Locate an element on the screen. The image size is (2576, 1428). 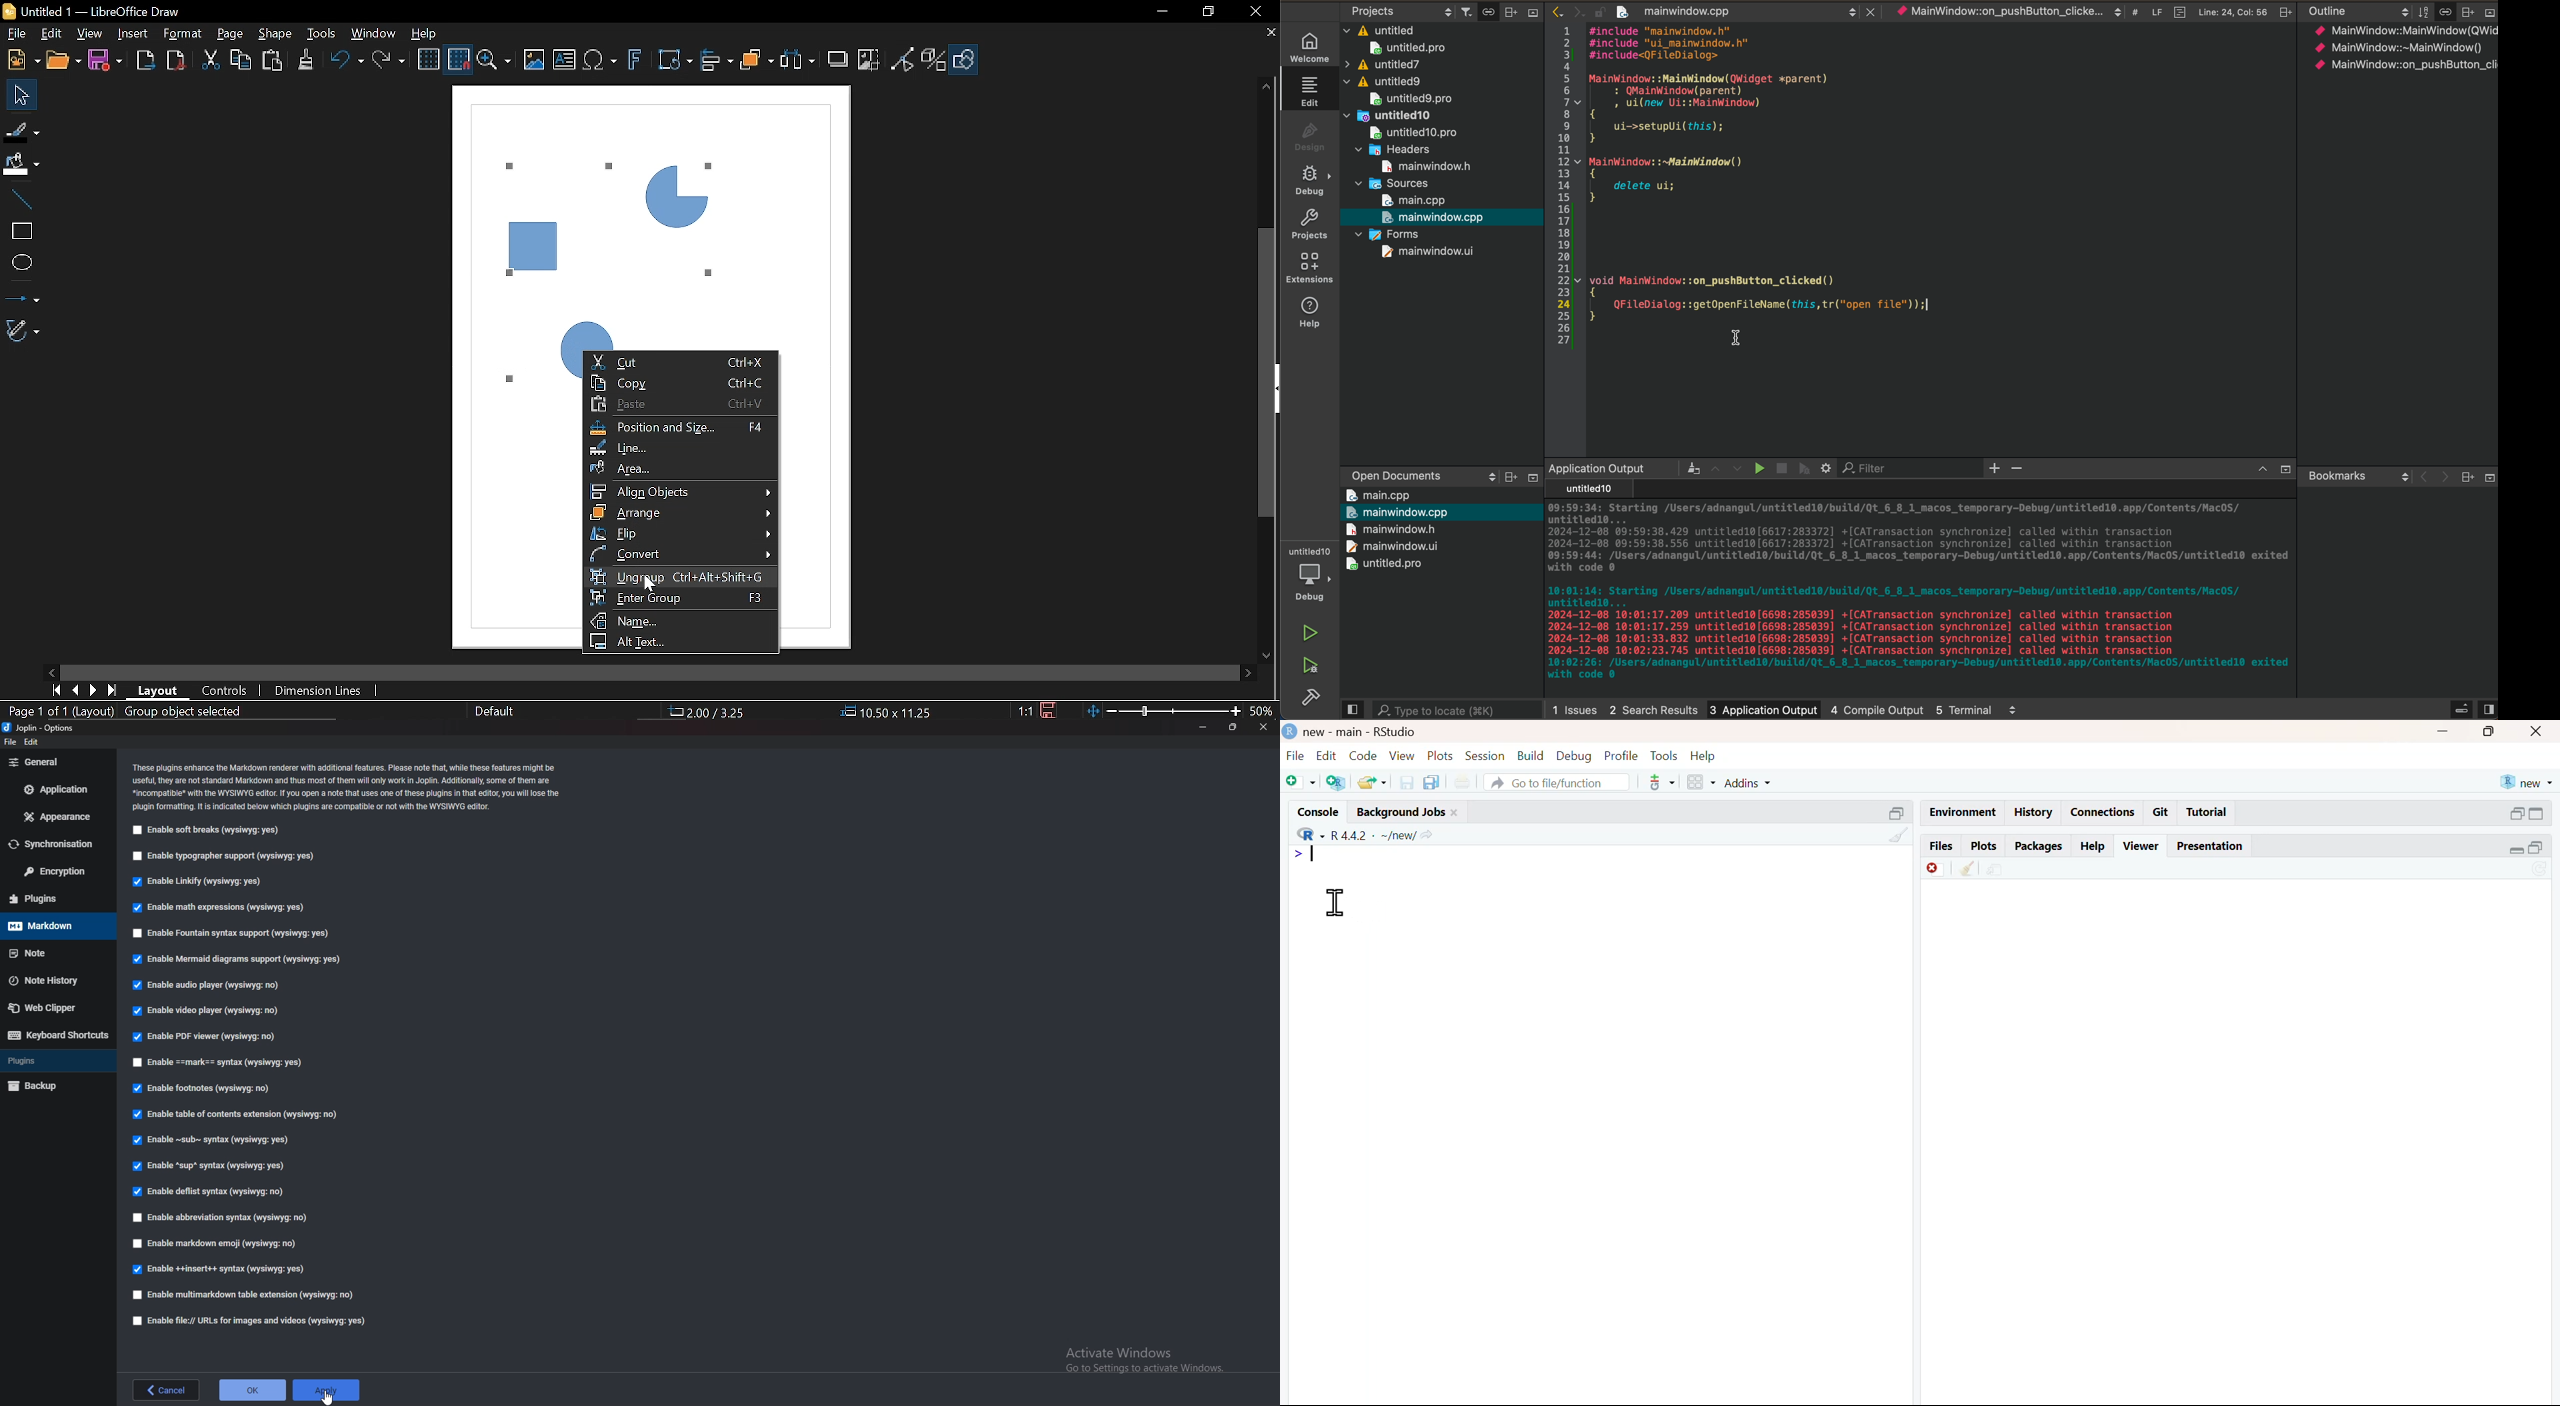
close is located at coordinates (2536, 731).